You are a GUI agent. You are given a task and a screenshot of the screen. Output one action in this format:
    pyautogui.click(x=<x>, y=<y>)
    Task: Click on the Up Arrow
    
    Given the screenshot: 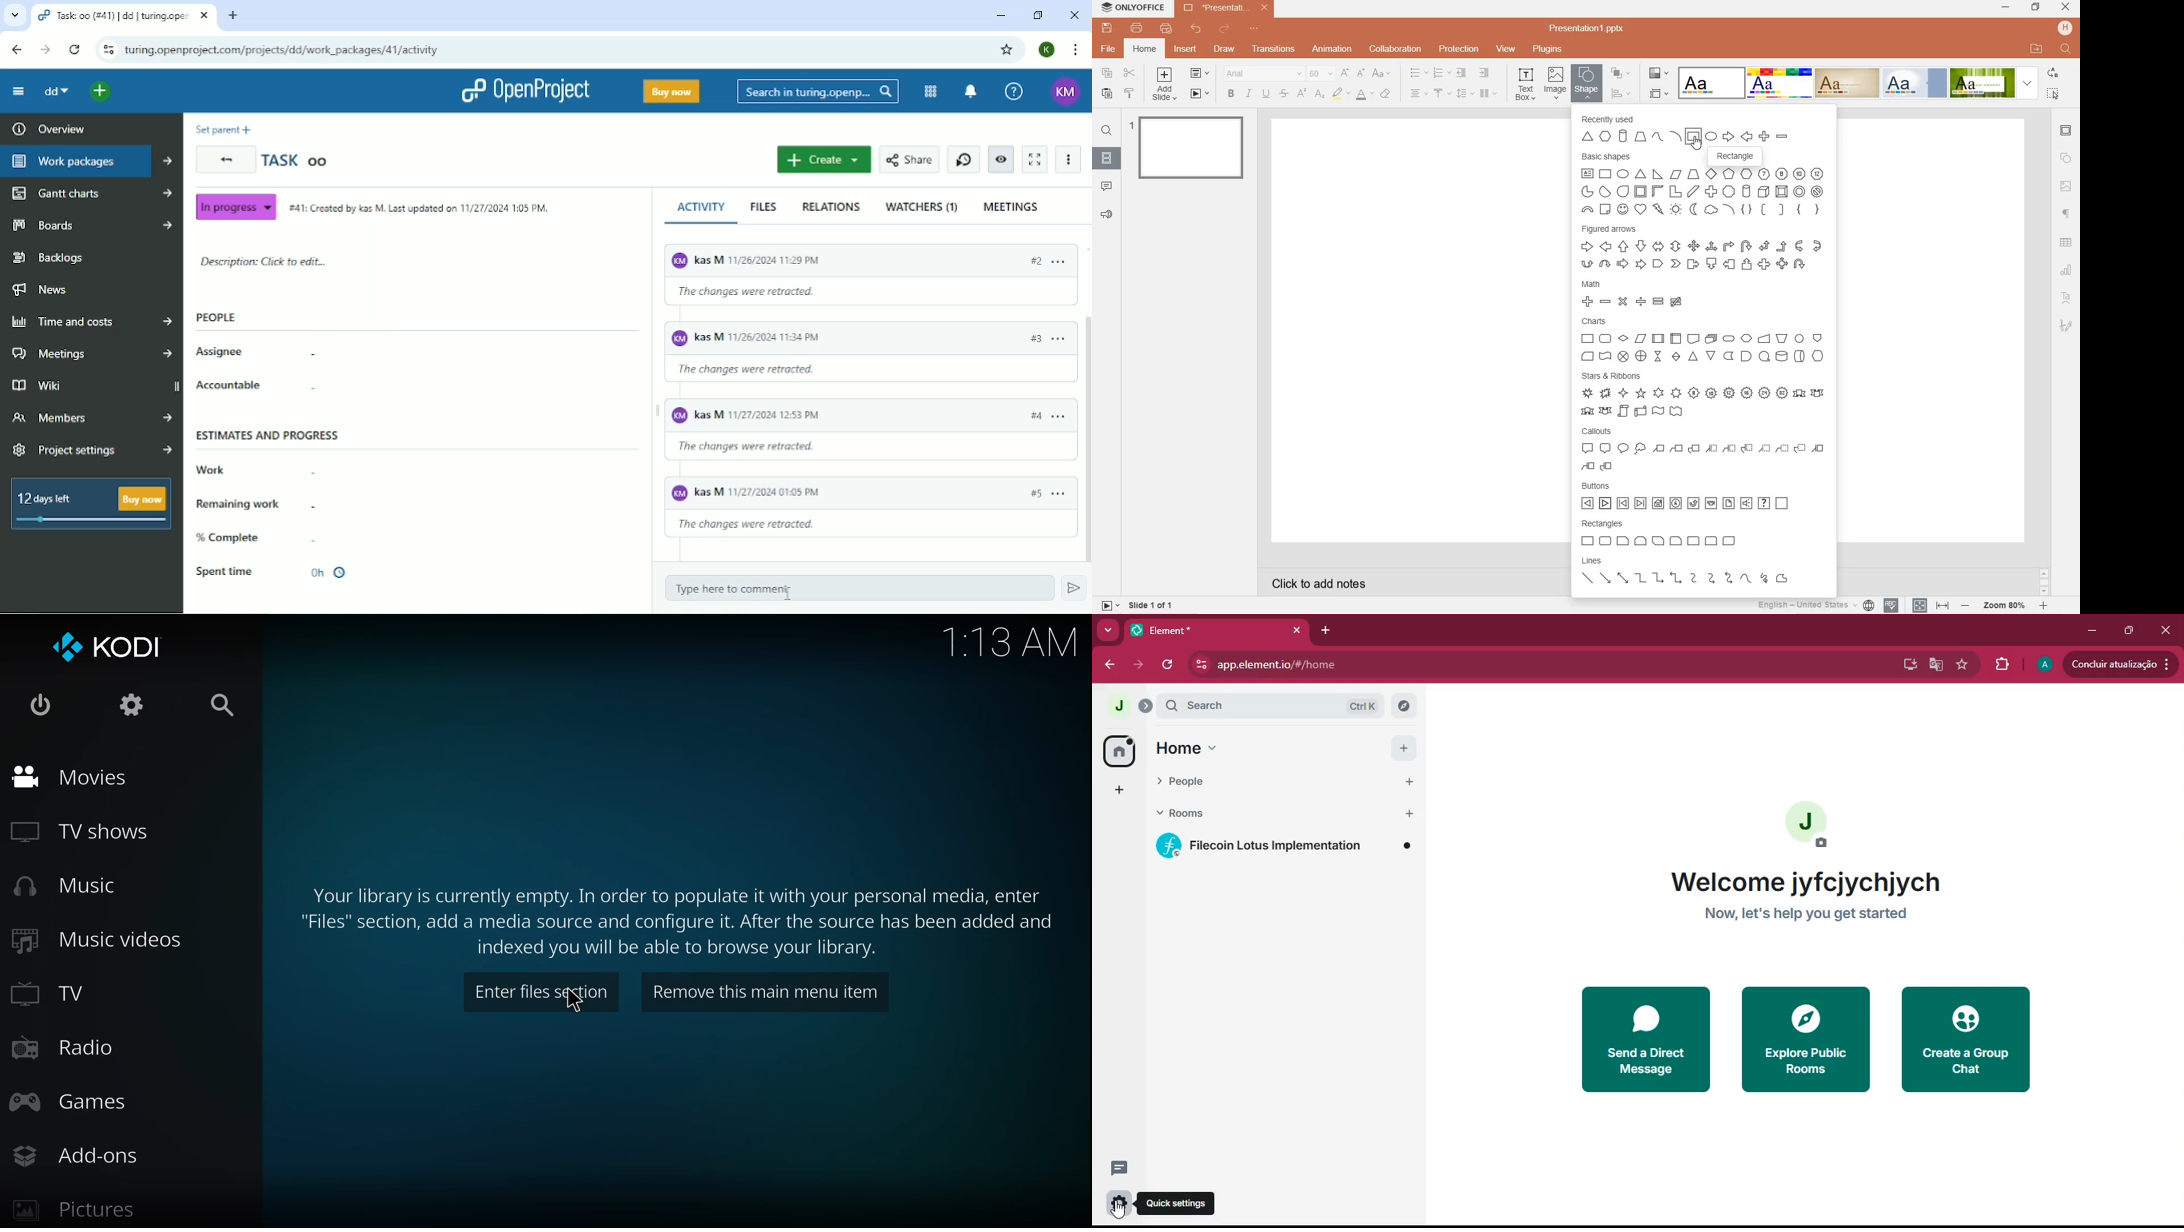 What is the action you would take?
    pyautogui.click(x=1623, y=247)
    